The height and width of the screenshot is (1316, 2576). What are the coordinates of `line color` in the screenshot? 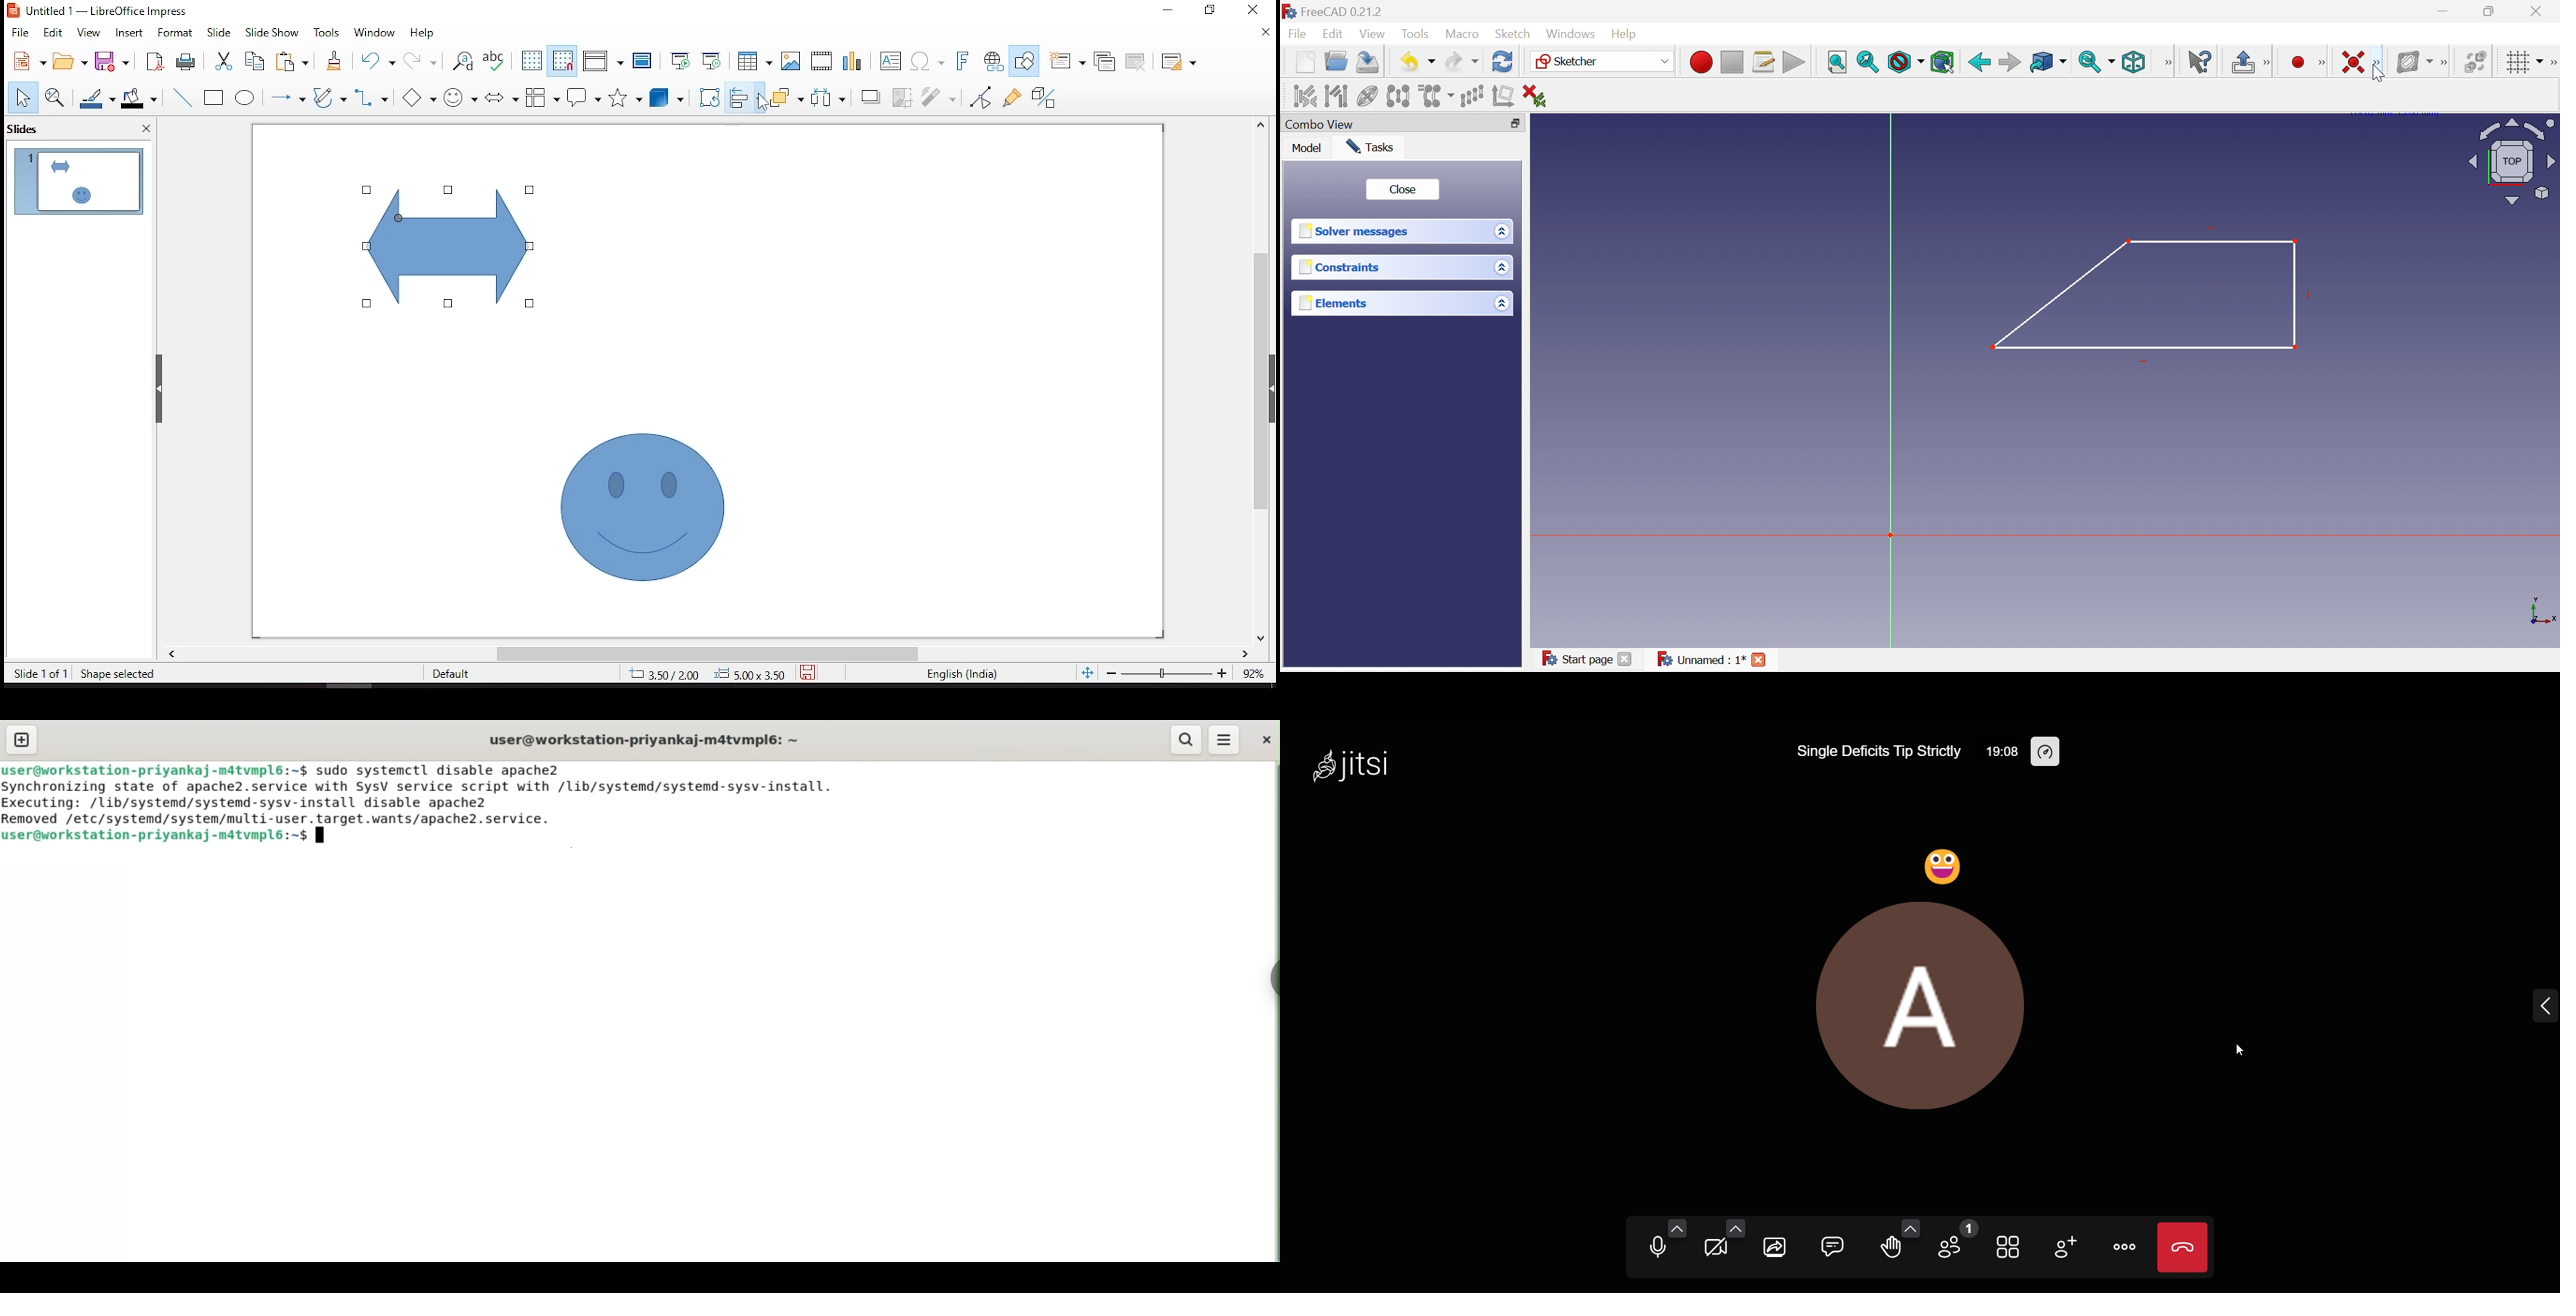 It's located at (99, 98).